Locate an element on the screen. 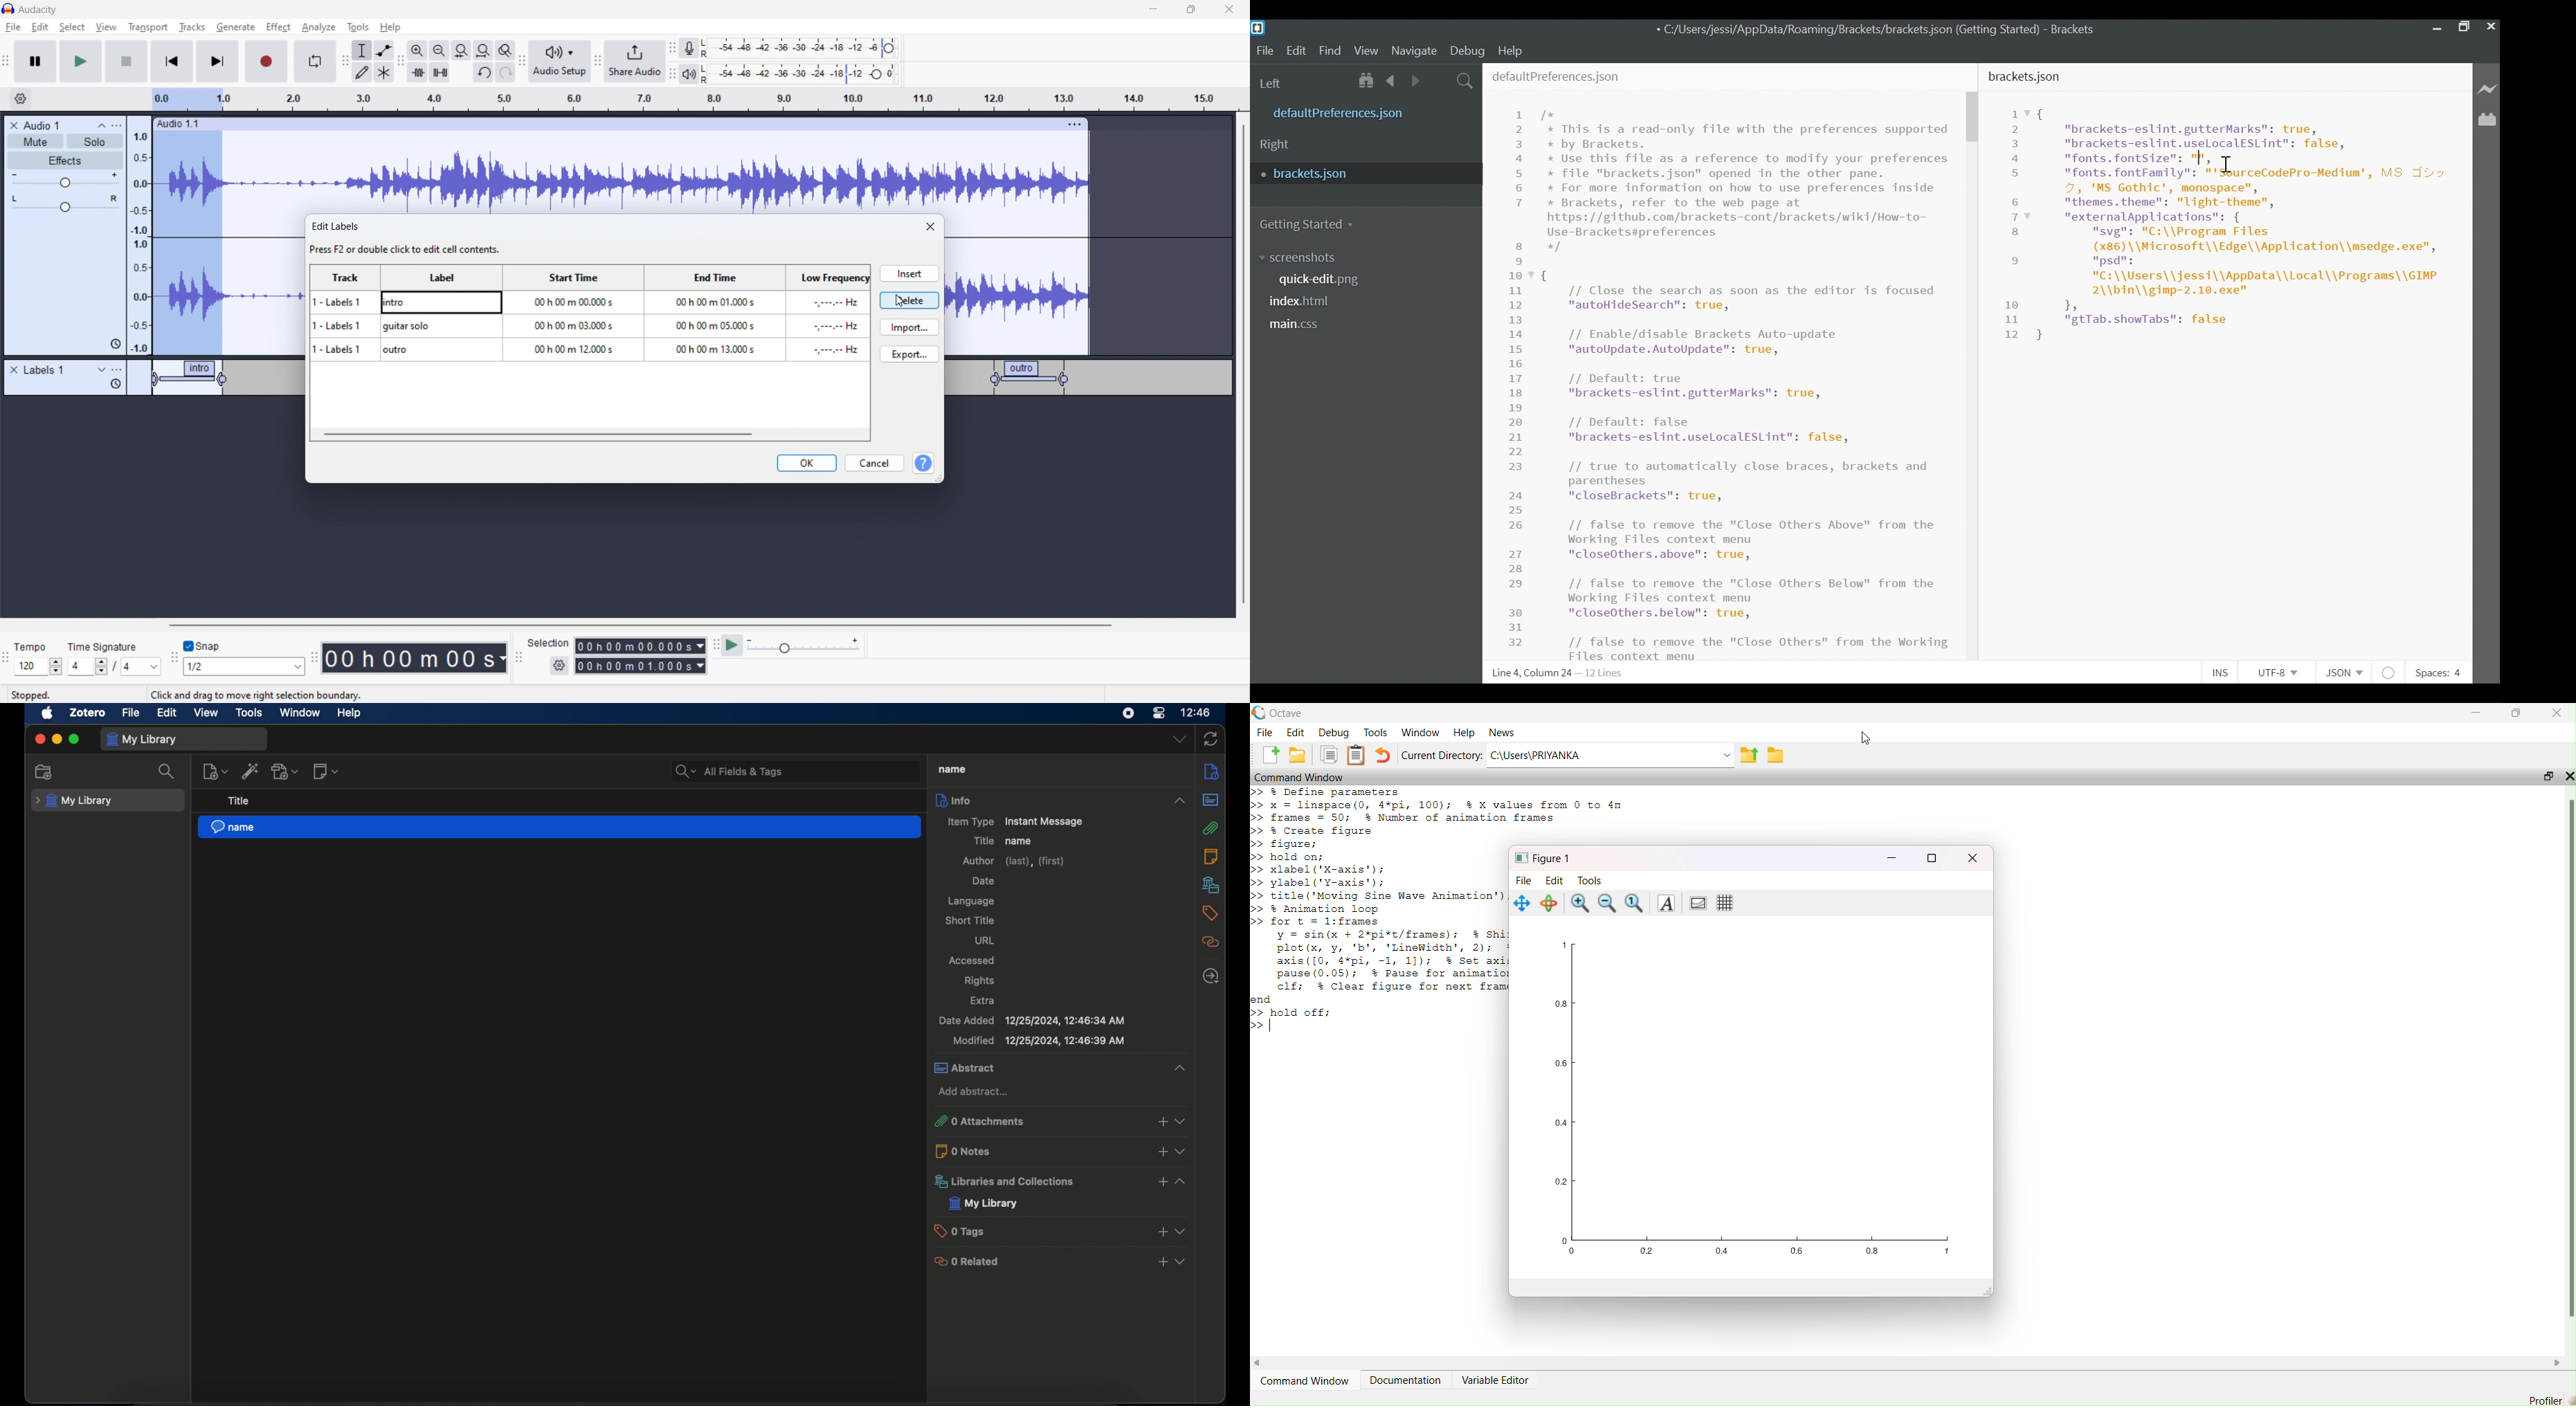 The image size is (2576, 1428). maximize is located at coordinates (1191, 10).